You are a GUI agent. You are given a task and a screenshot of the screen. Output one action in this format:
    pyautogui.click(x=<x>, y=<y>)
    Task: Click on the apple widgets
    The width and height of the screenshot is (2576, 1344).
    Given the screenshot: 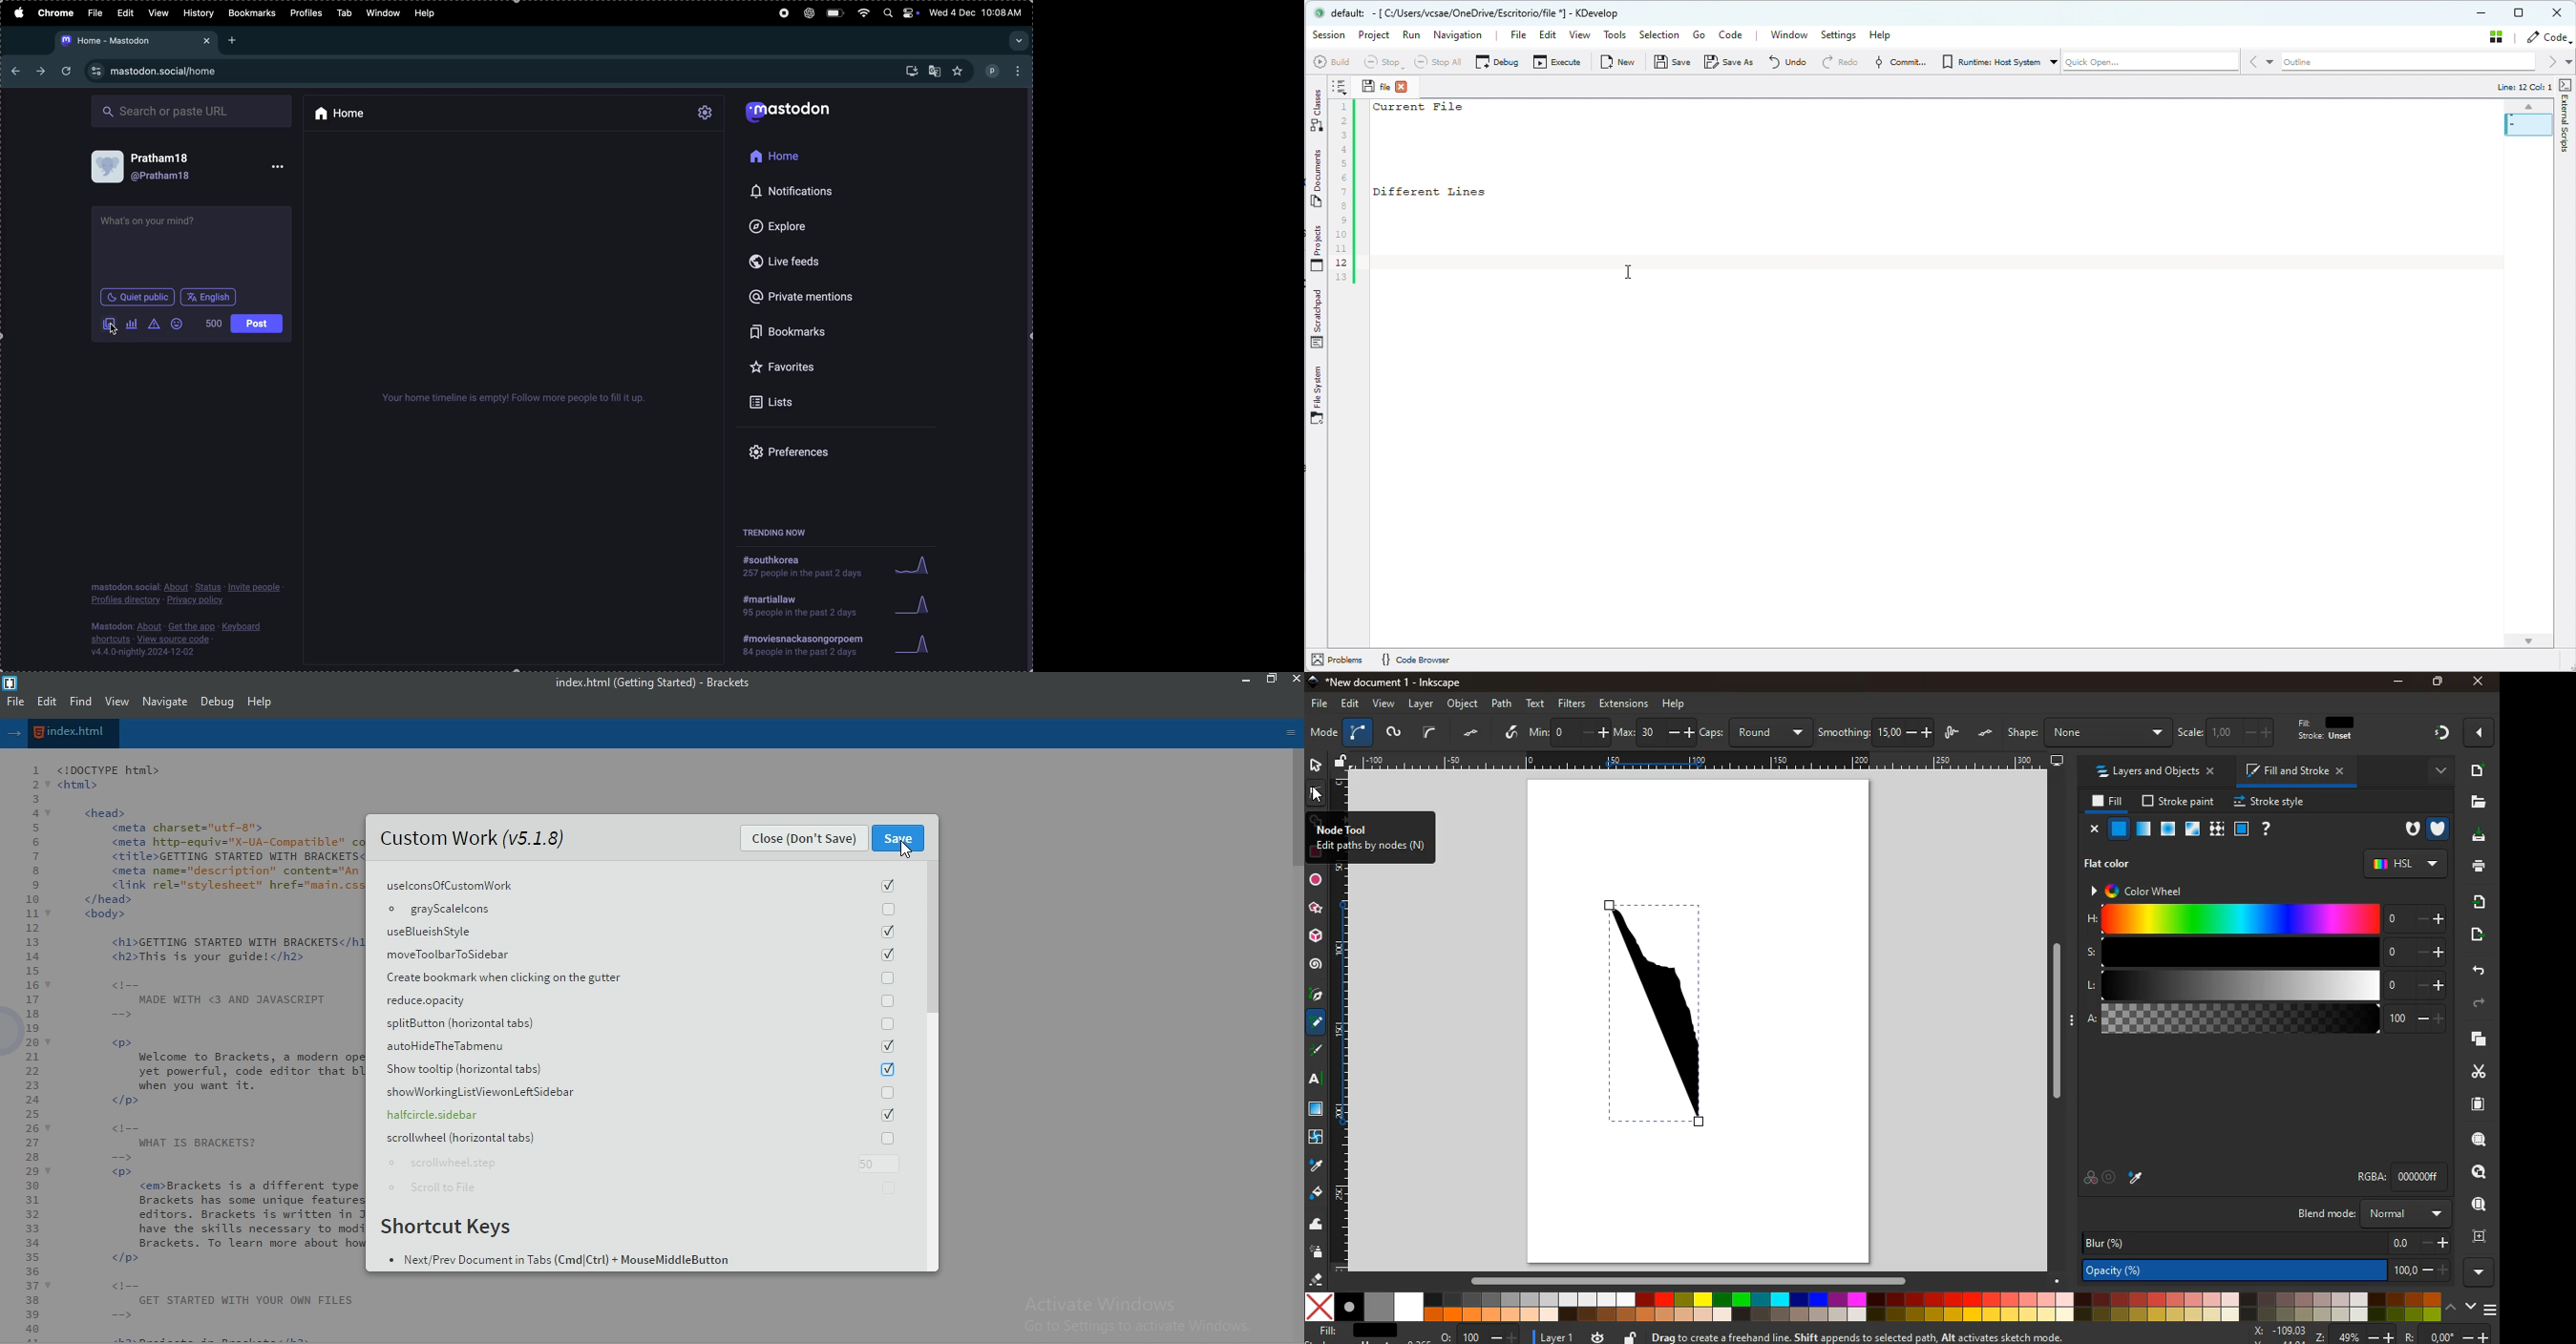 What is the action you would take?
    pyautogui.click(x=900, y=12)
    